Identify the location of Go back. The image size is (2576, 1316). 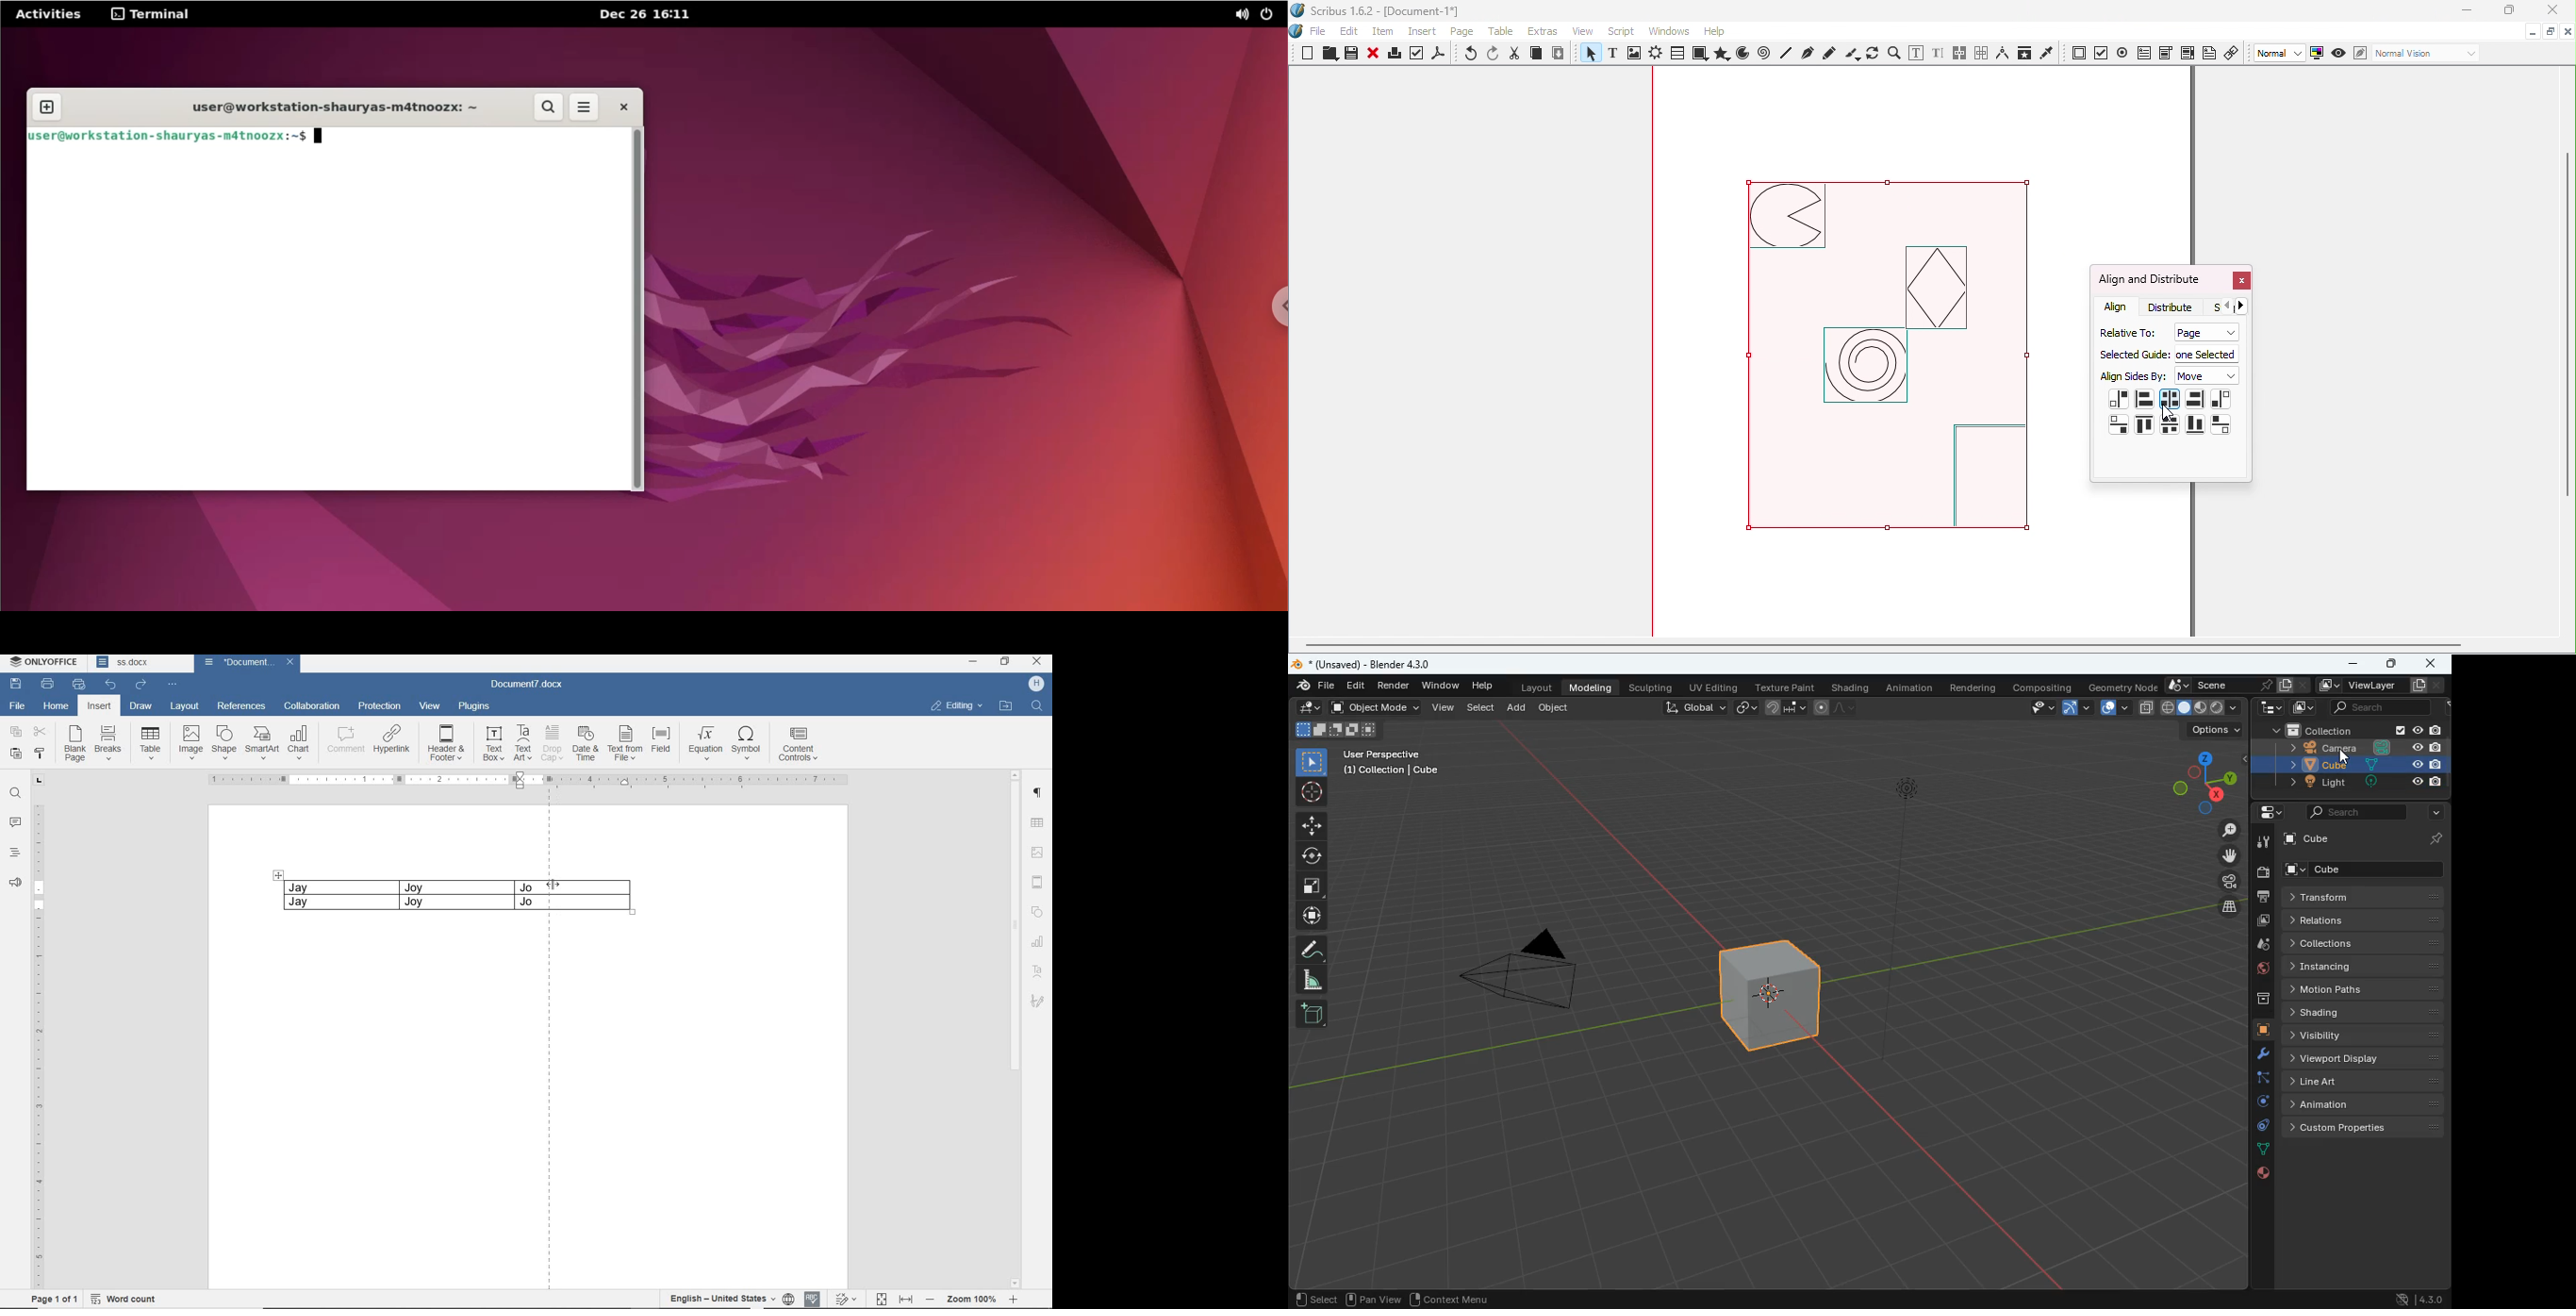
(2227, 307).